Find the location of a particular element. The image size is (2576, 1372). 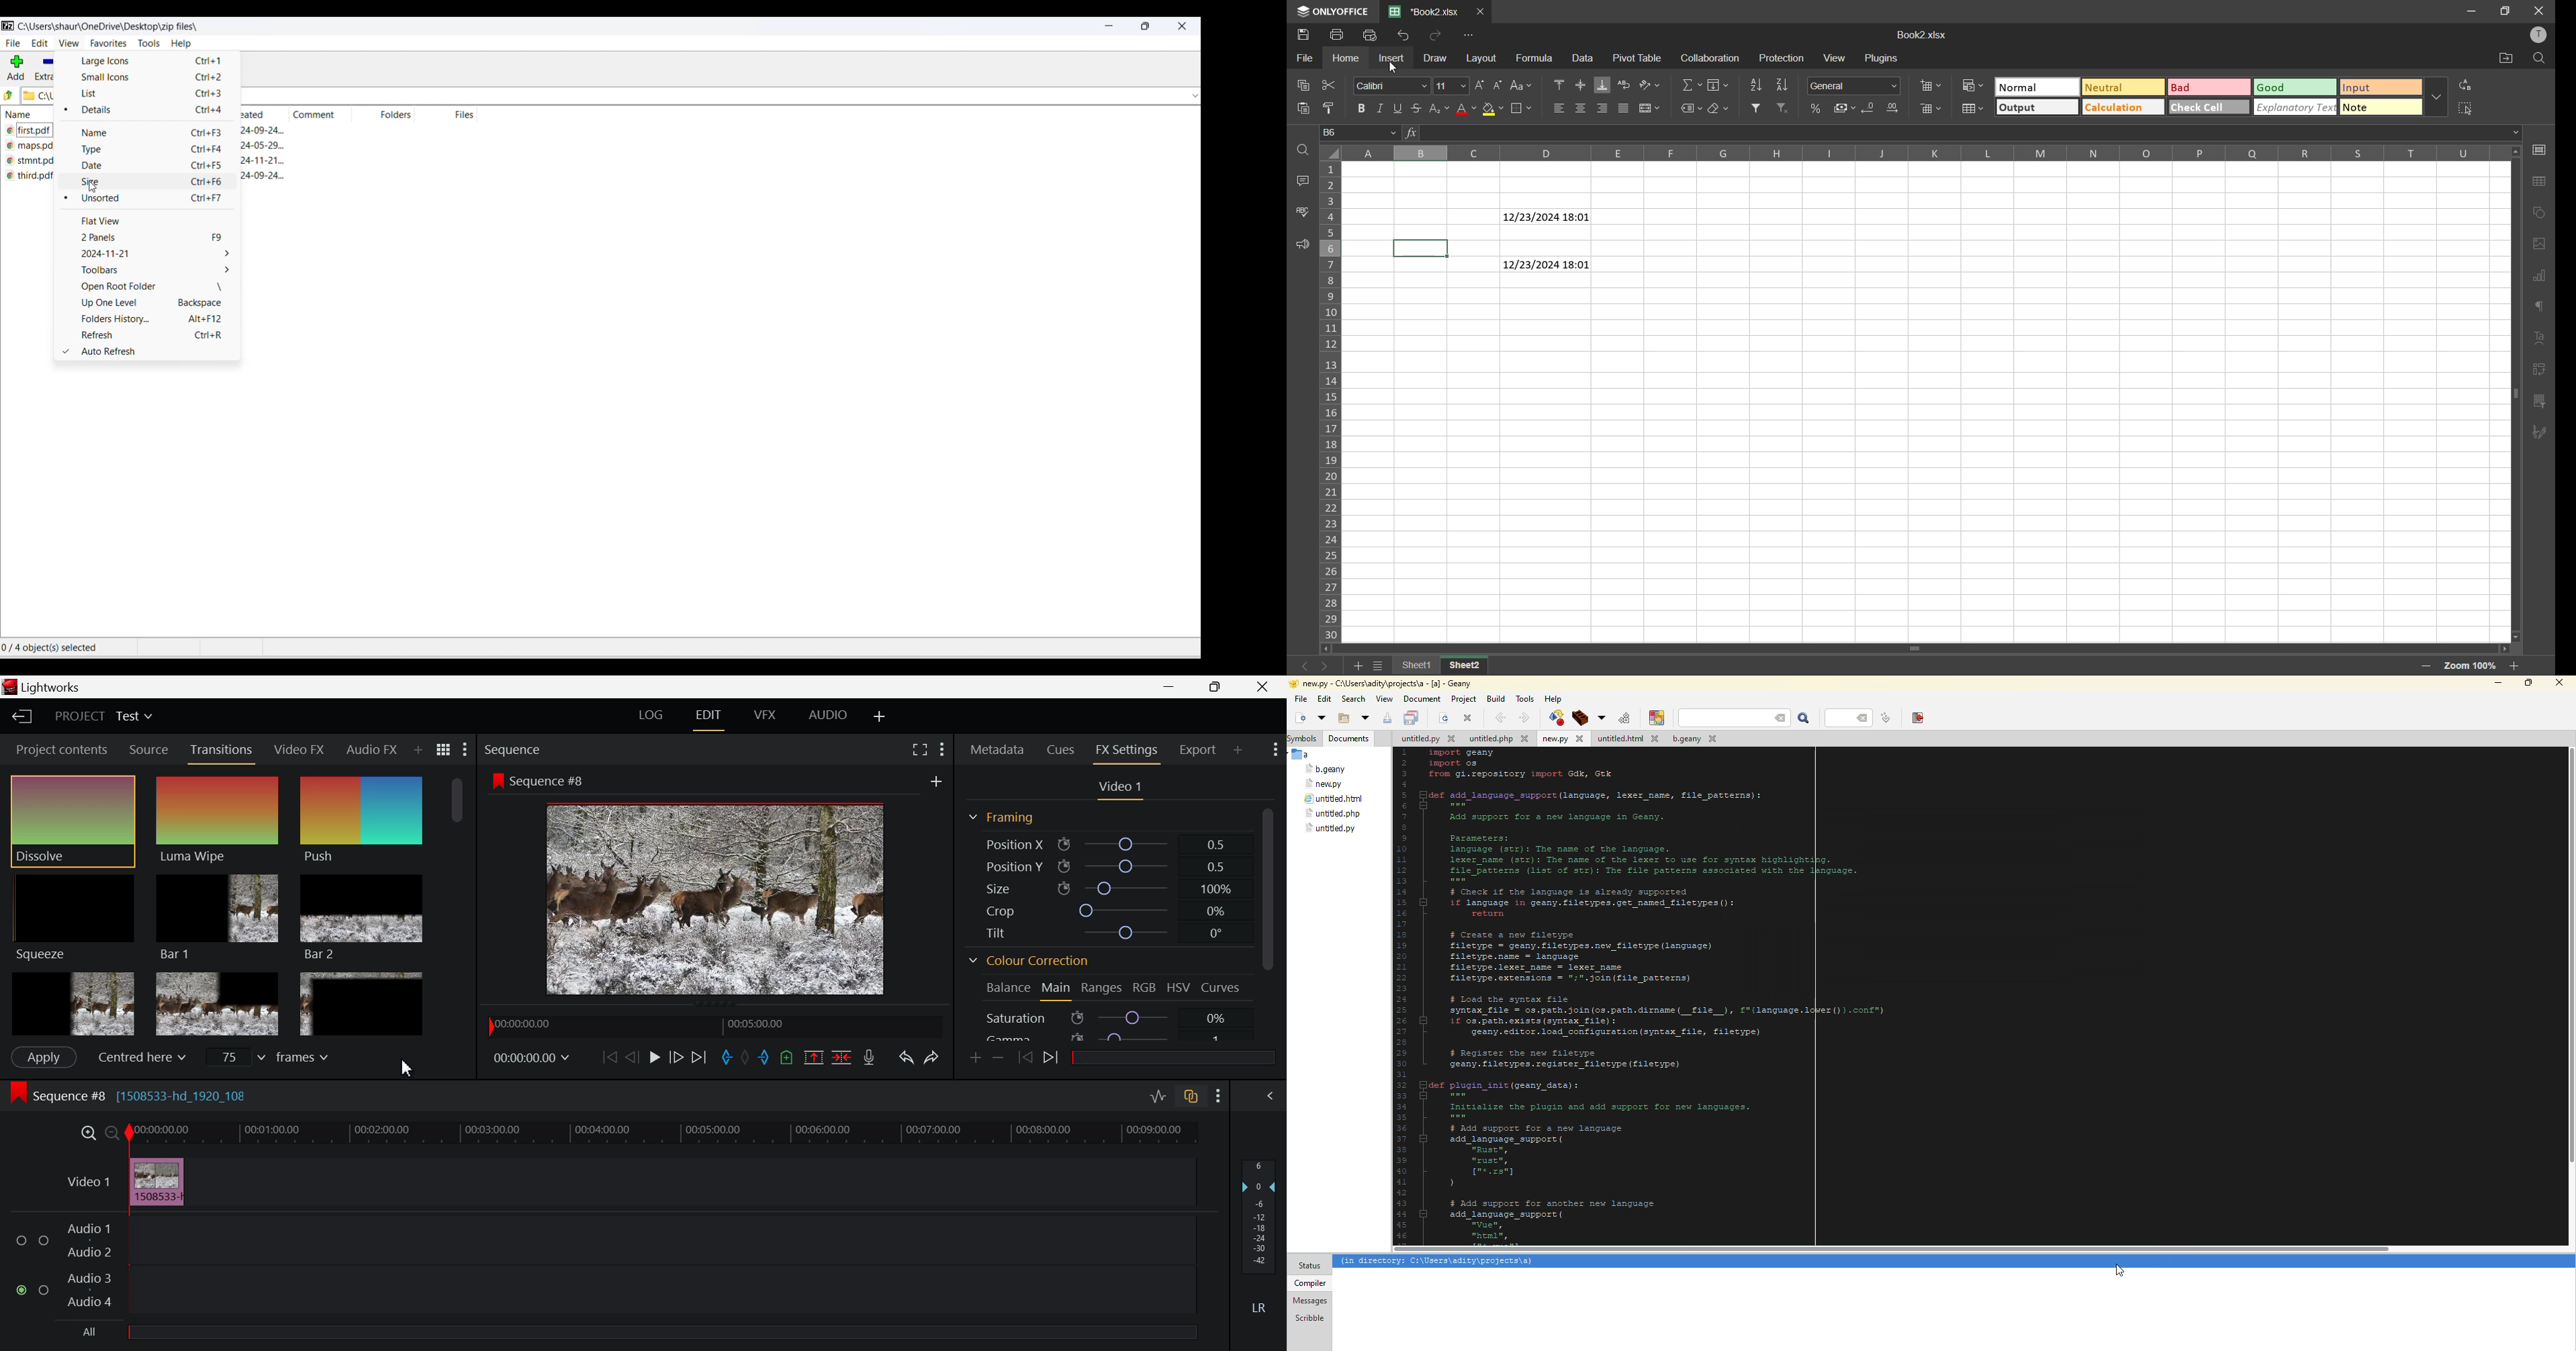

Tilt is located at coordinates (1103, 933).